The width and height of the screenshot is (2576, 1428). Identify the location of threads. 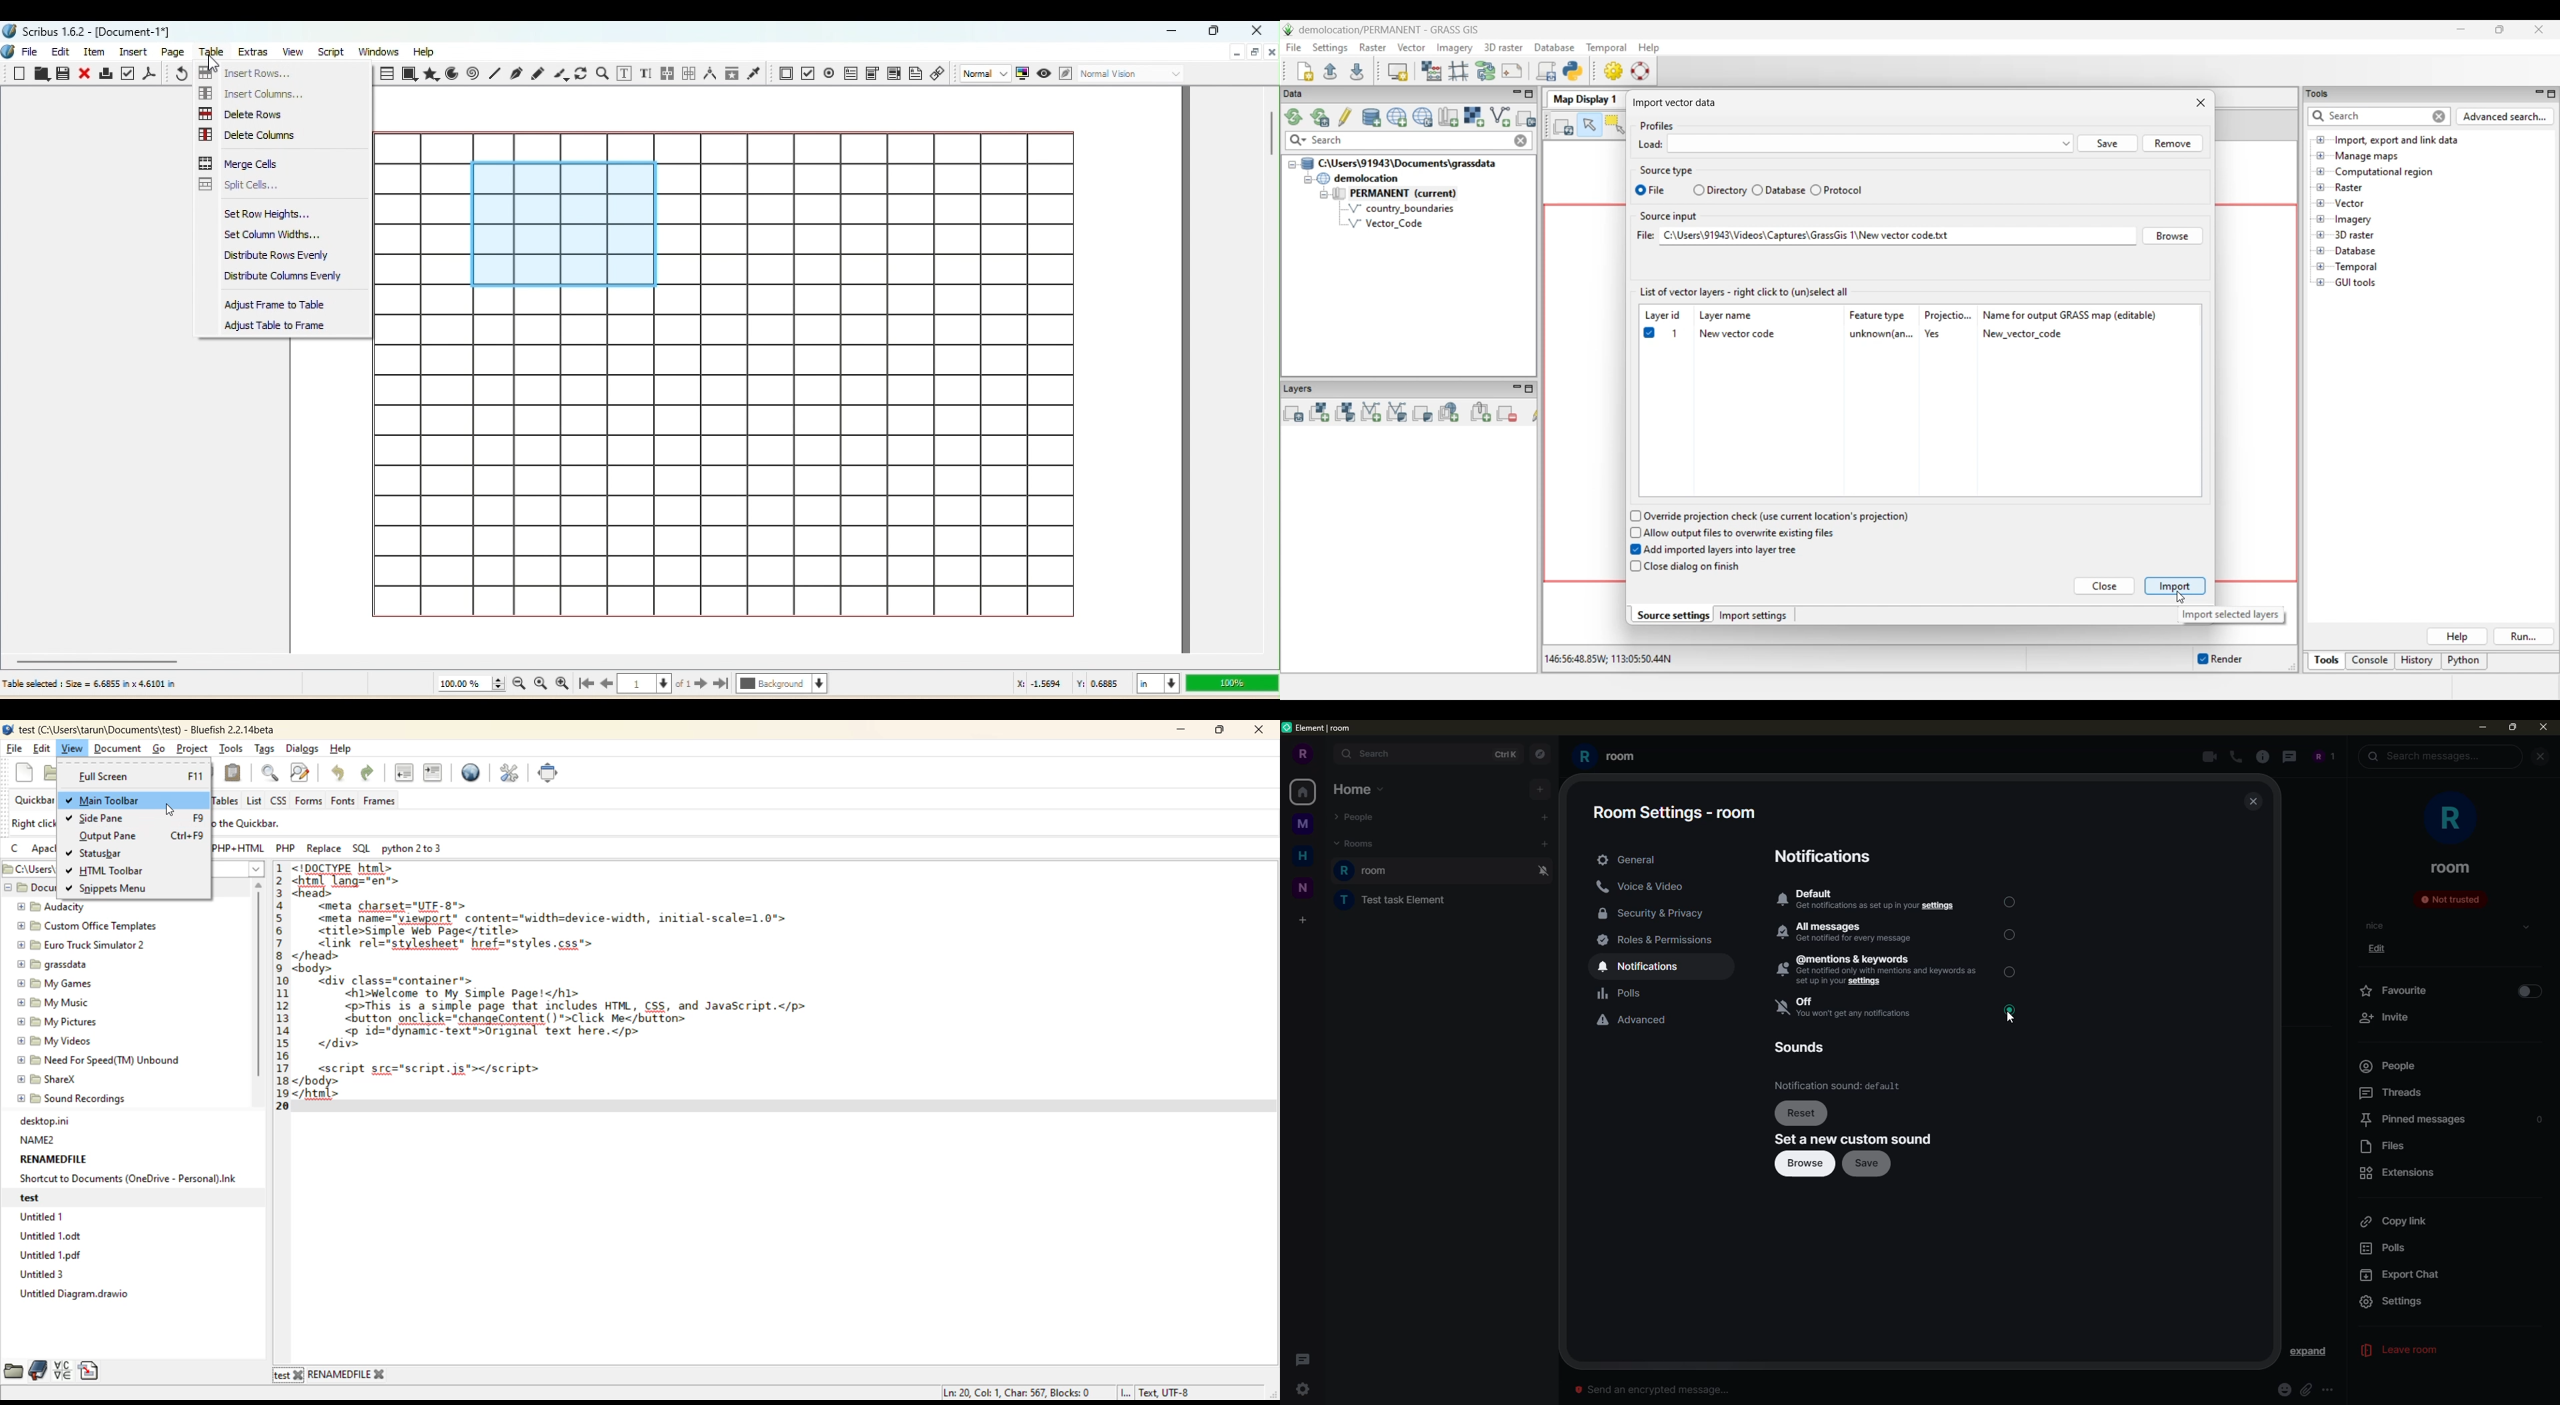
(2392, 1093).